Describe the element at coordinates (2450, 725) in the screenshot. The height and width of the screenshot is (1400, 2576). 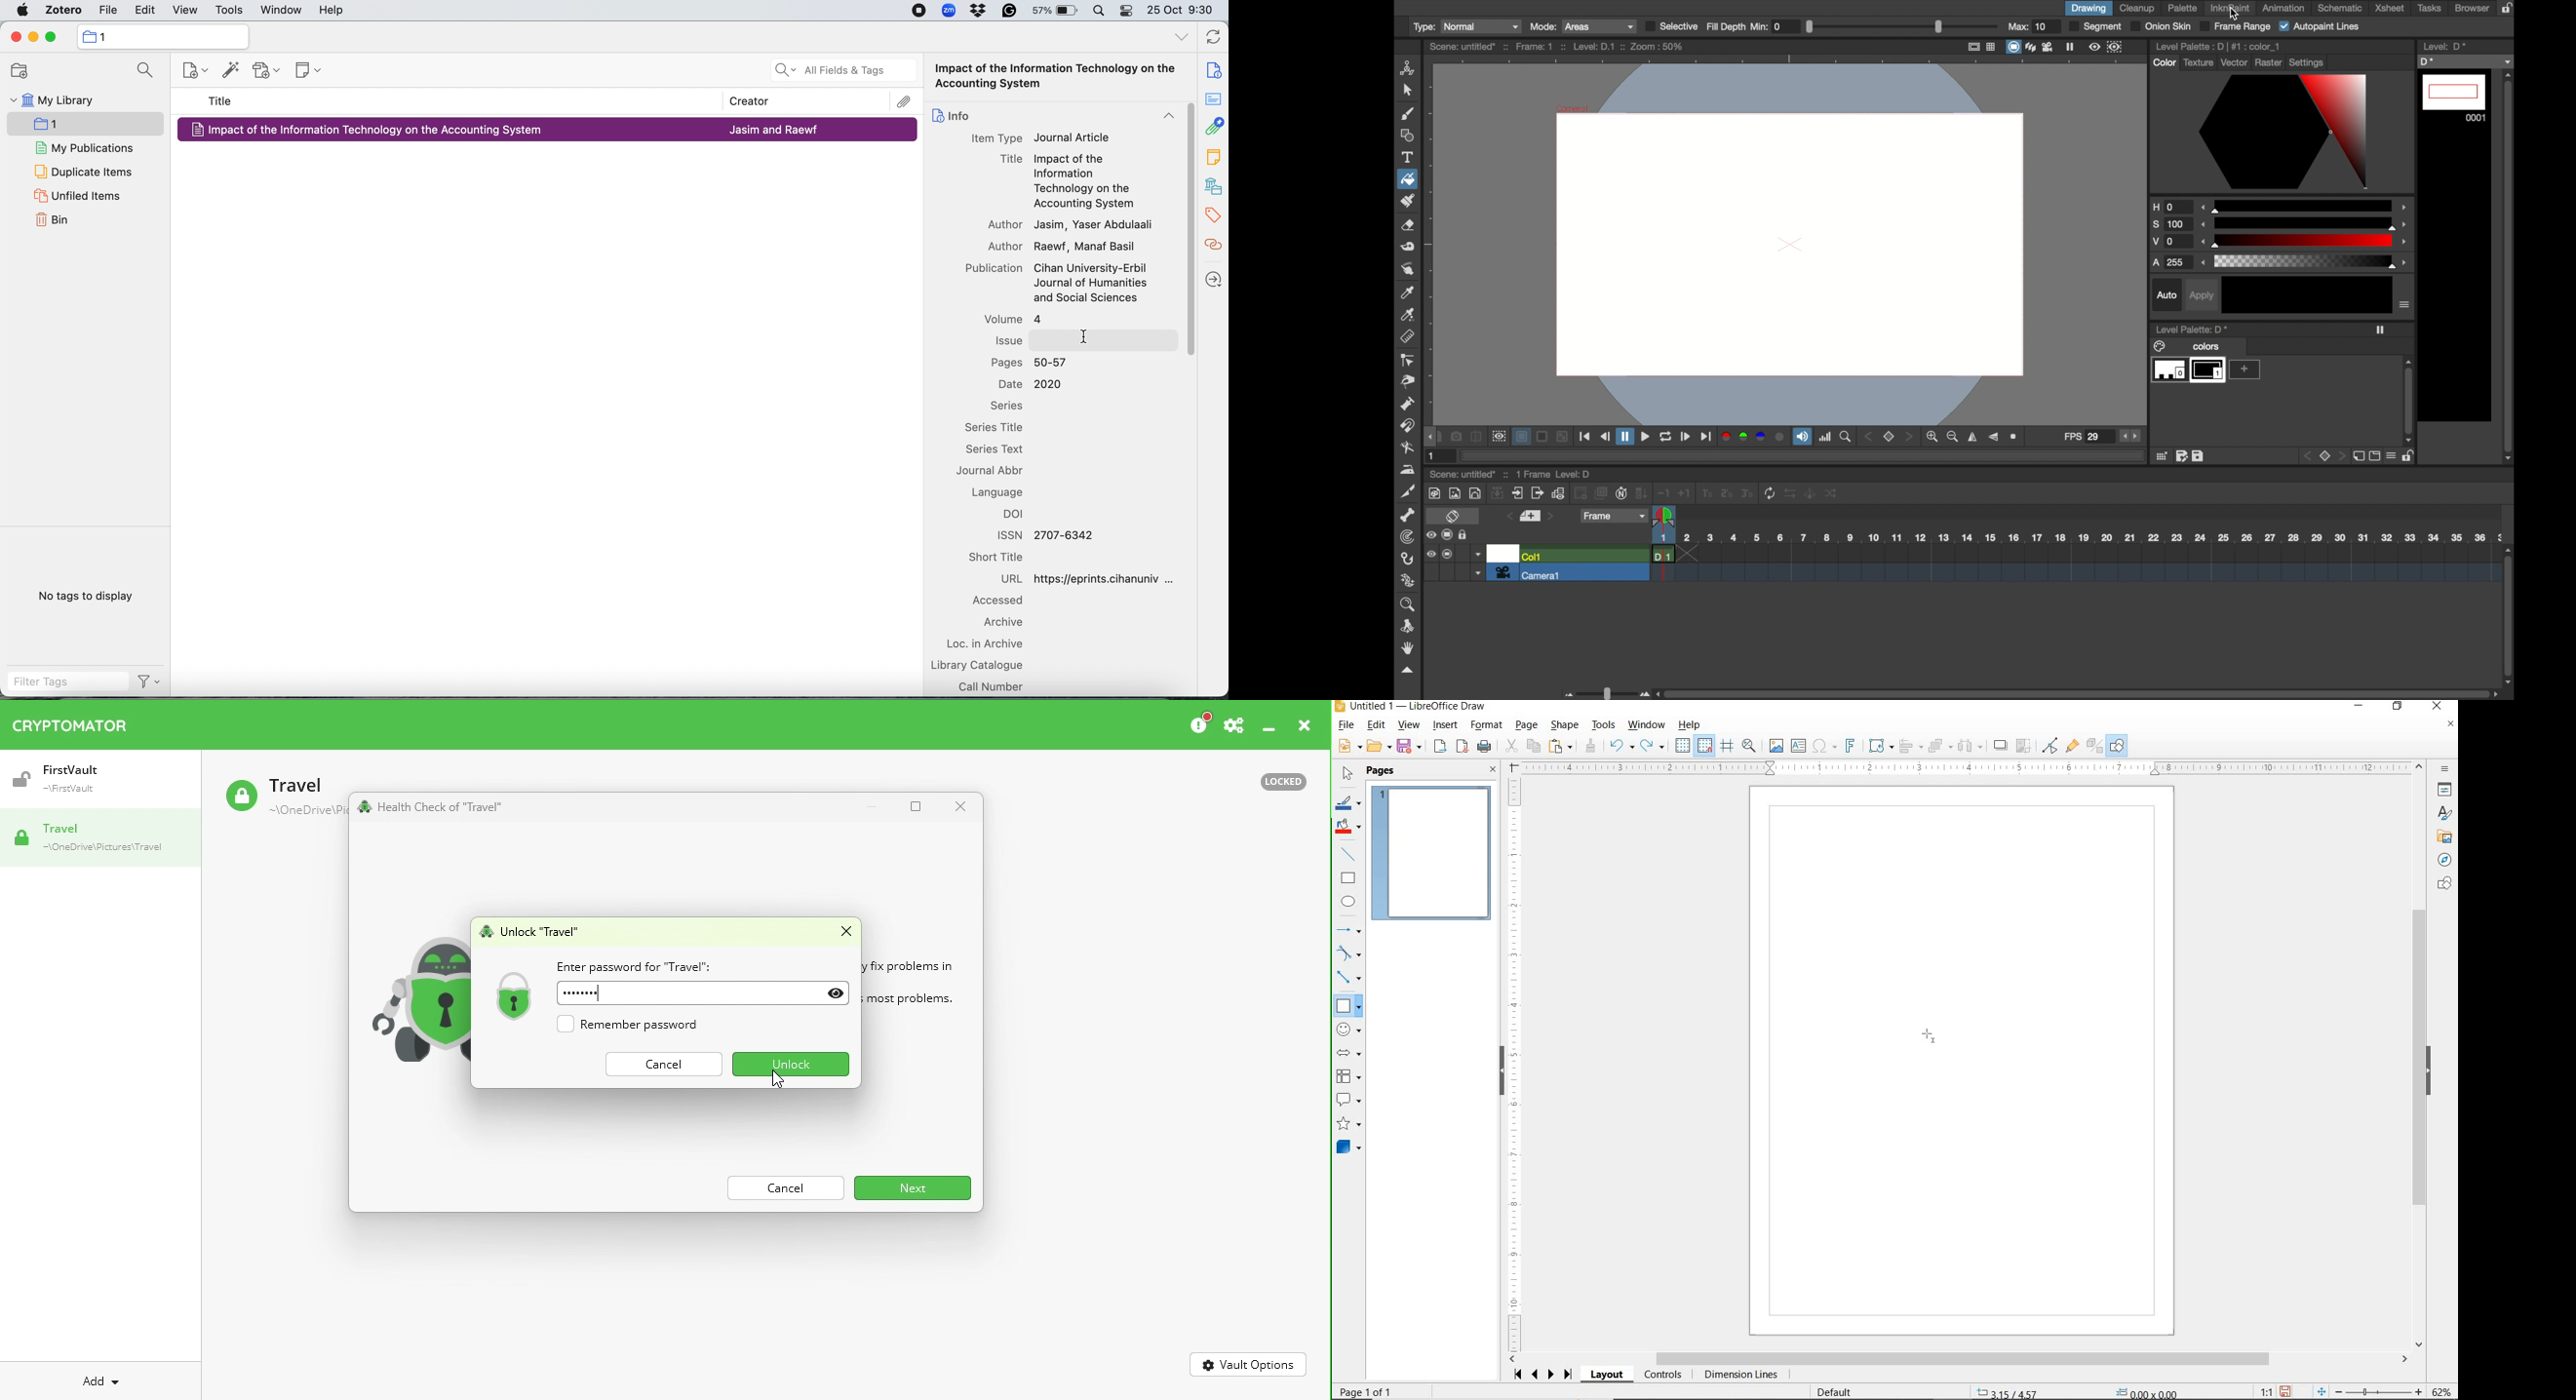
I see `CLOSE DOCUMENT` at that location.